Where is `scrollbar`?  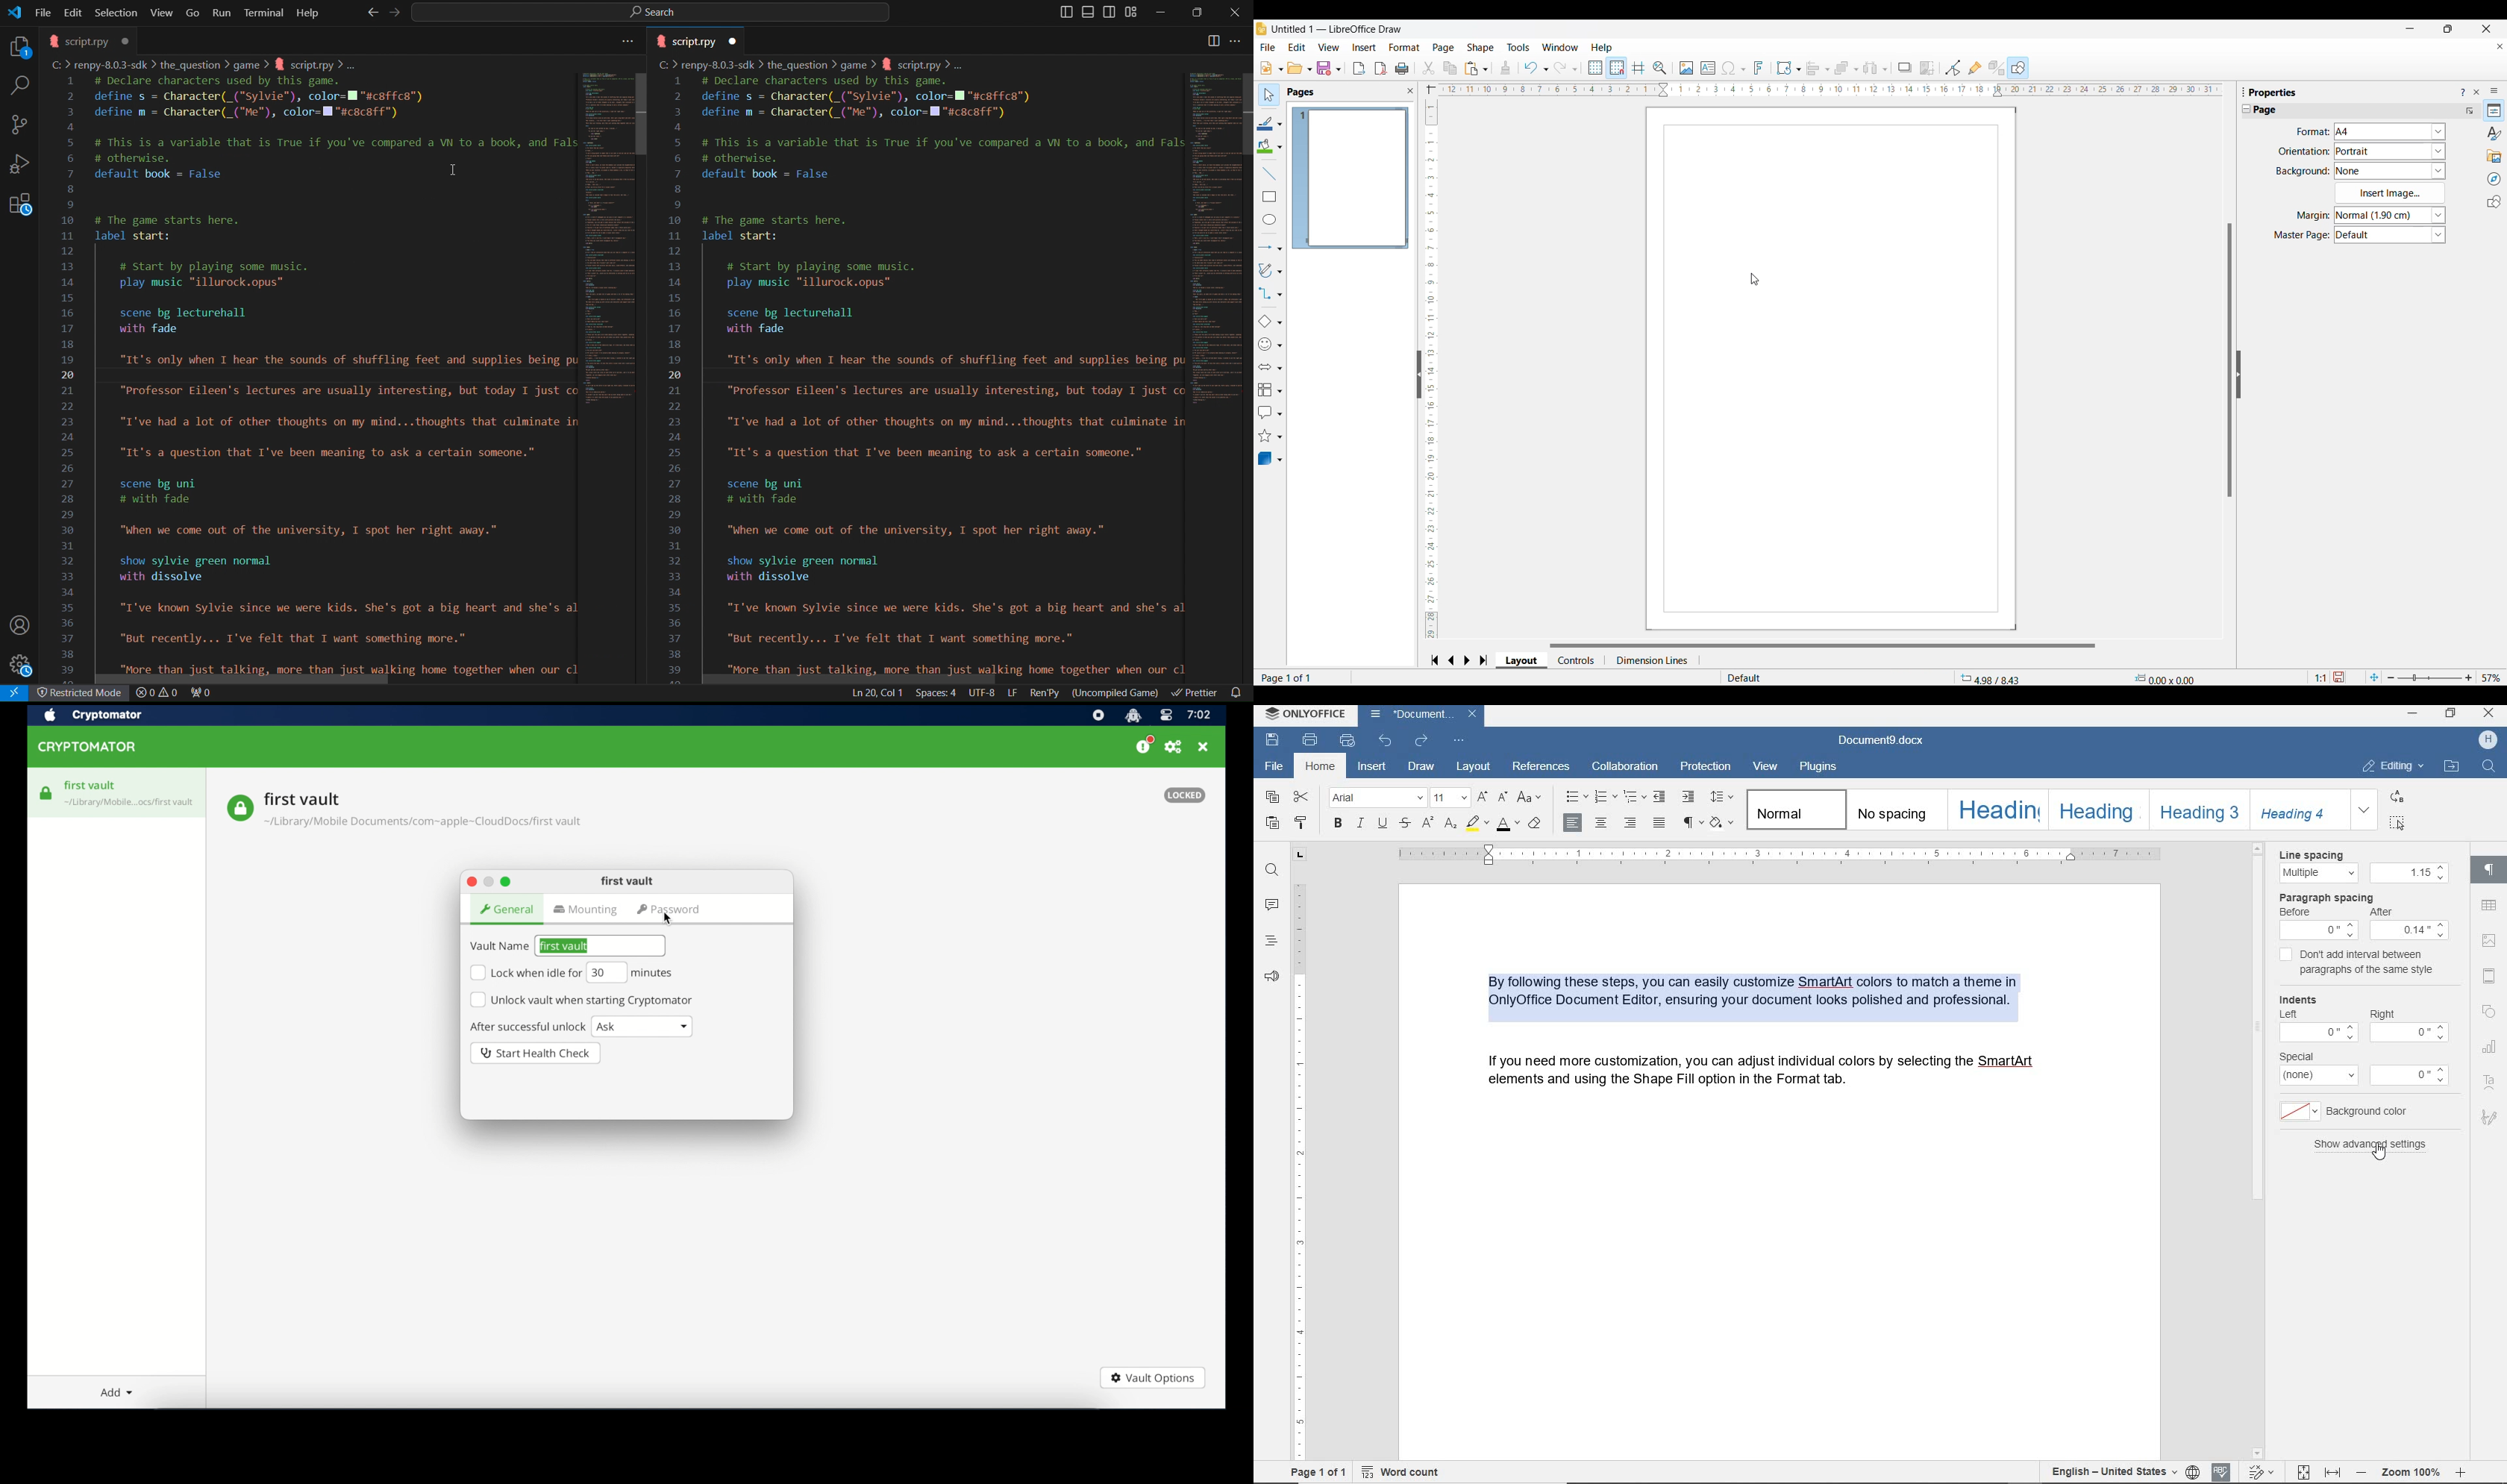 scrollbar is located at coordinates (2258, 1114).